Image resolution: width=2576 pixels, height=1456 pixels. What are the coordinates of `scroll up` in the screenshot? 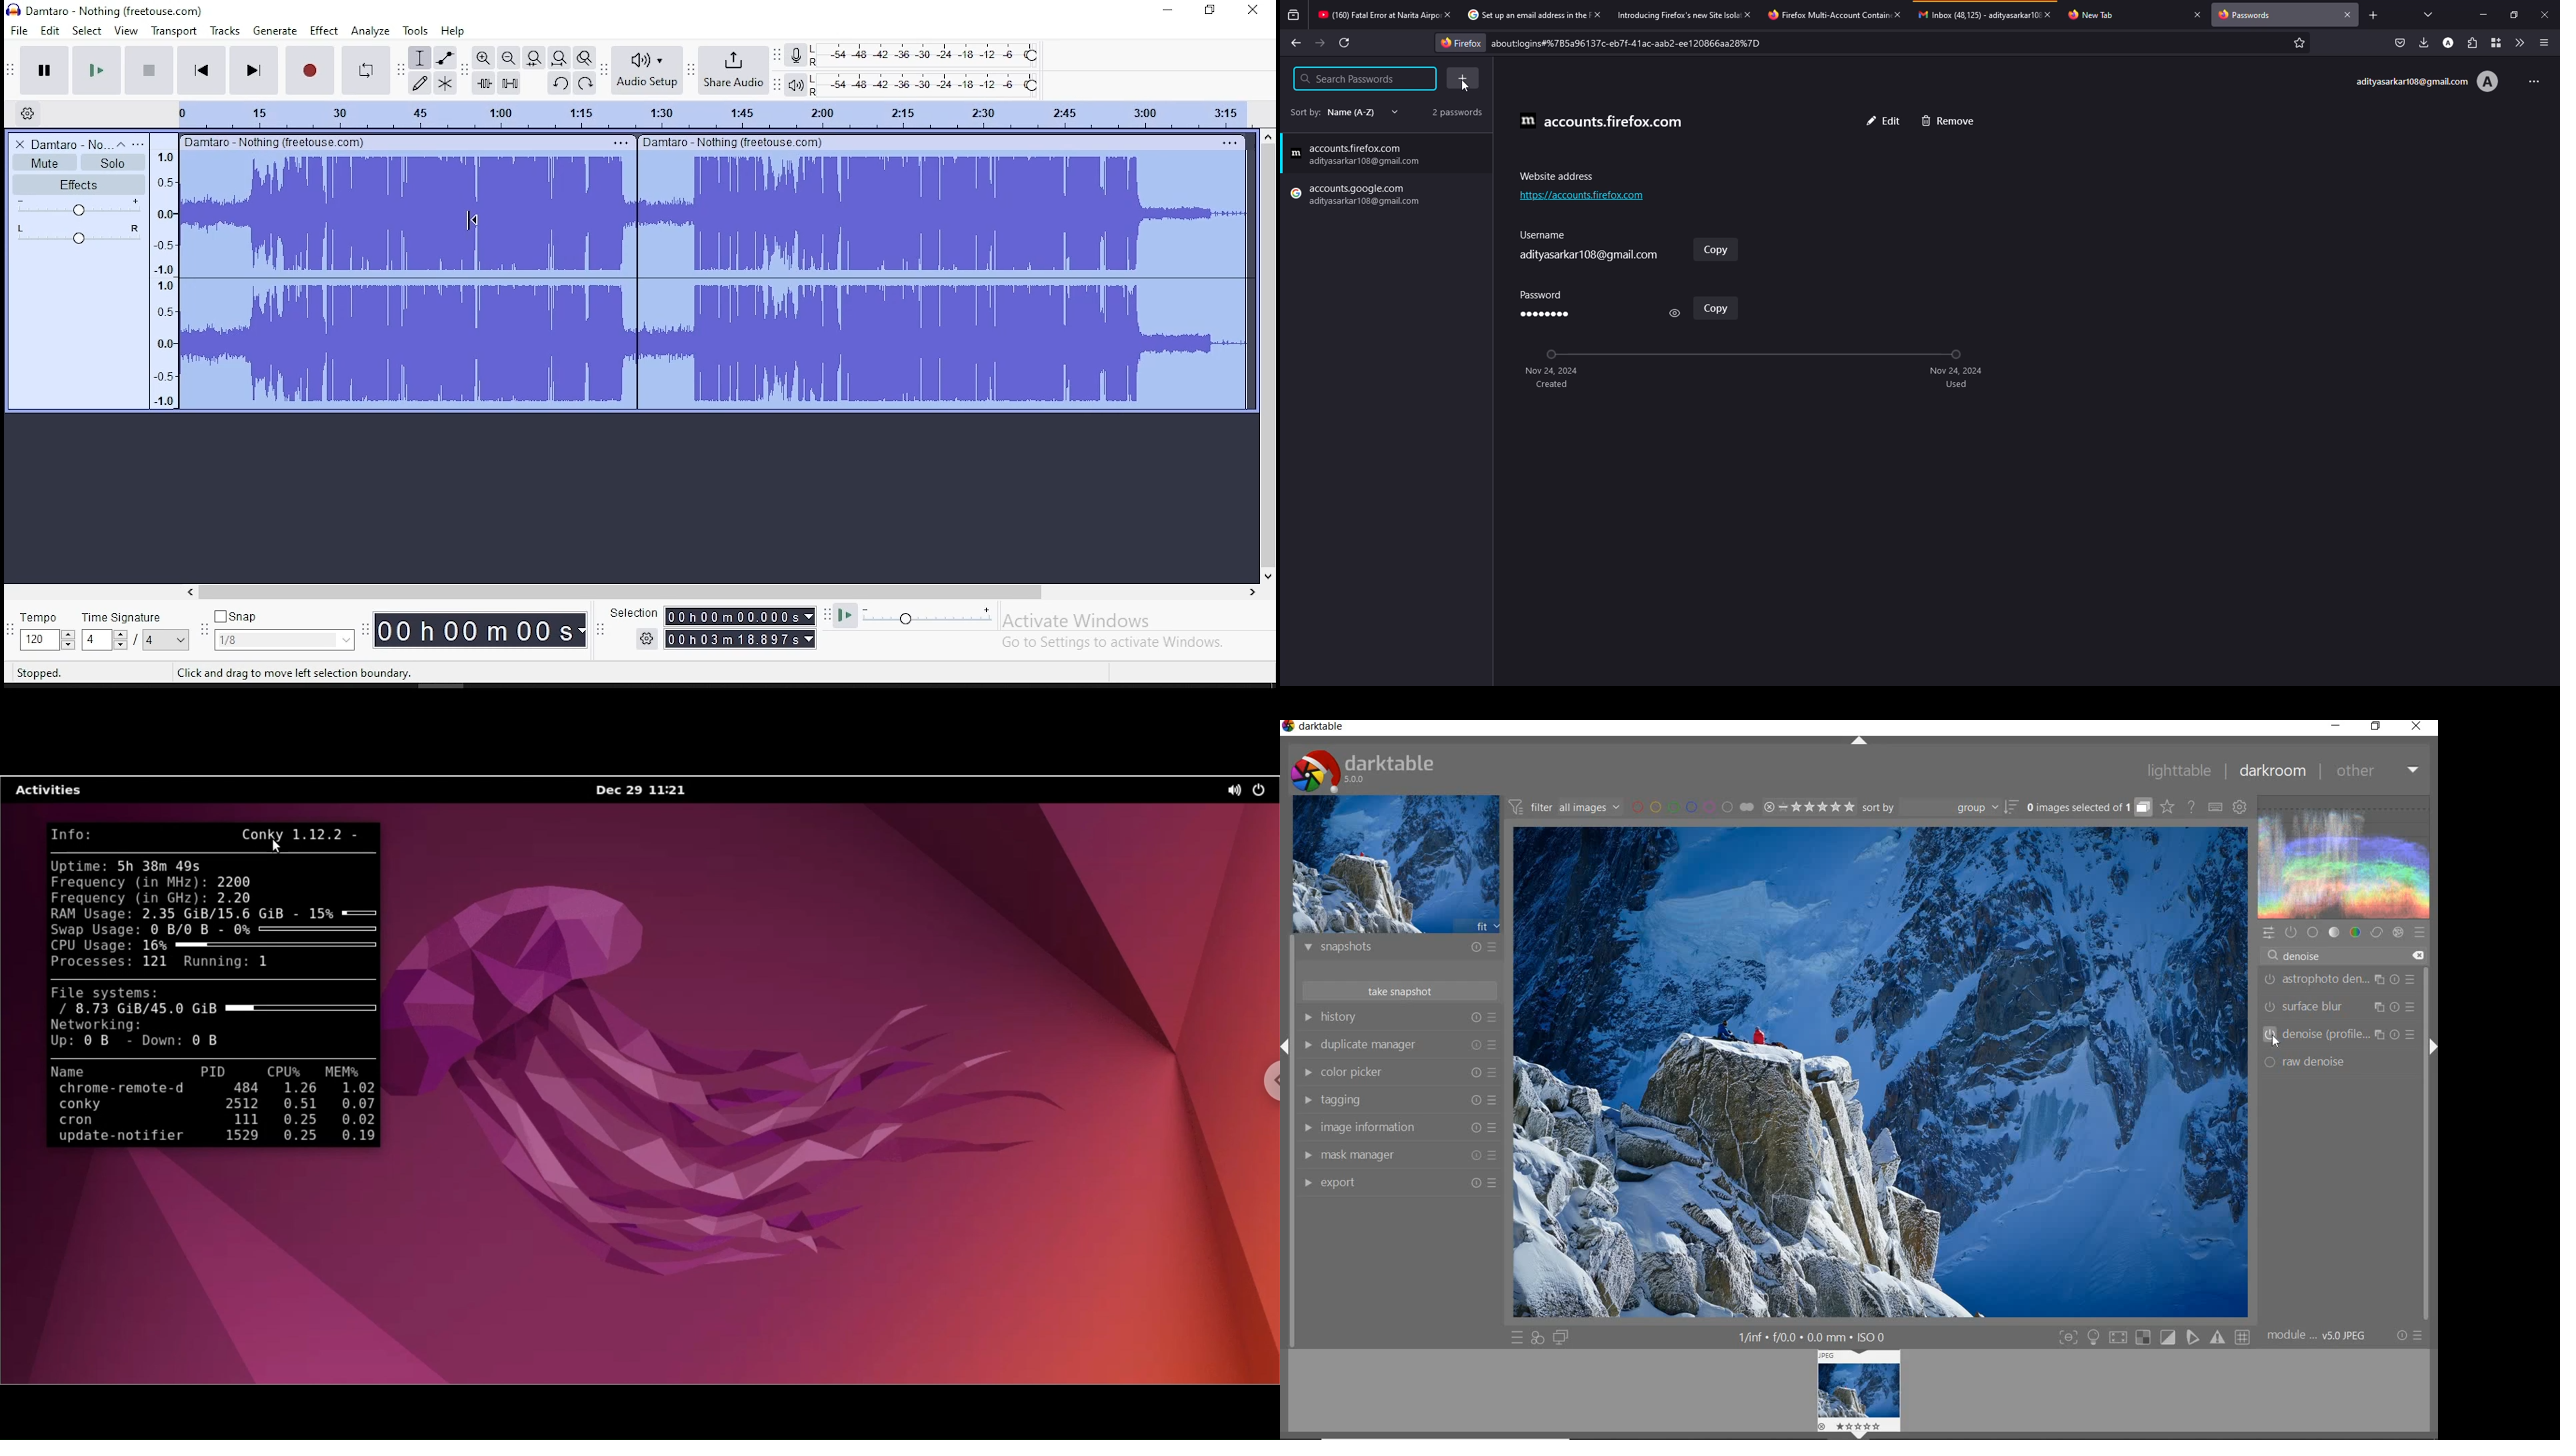 It's located at (1270, 135).